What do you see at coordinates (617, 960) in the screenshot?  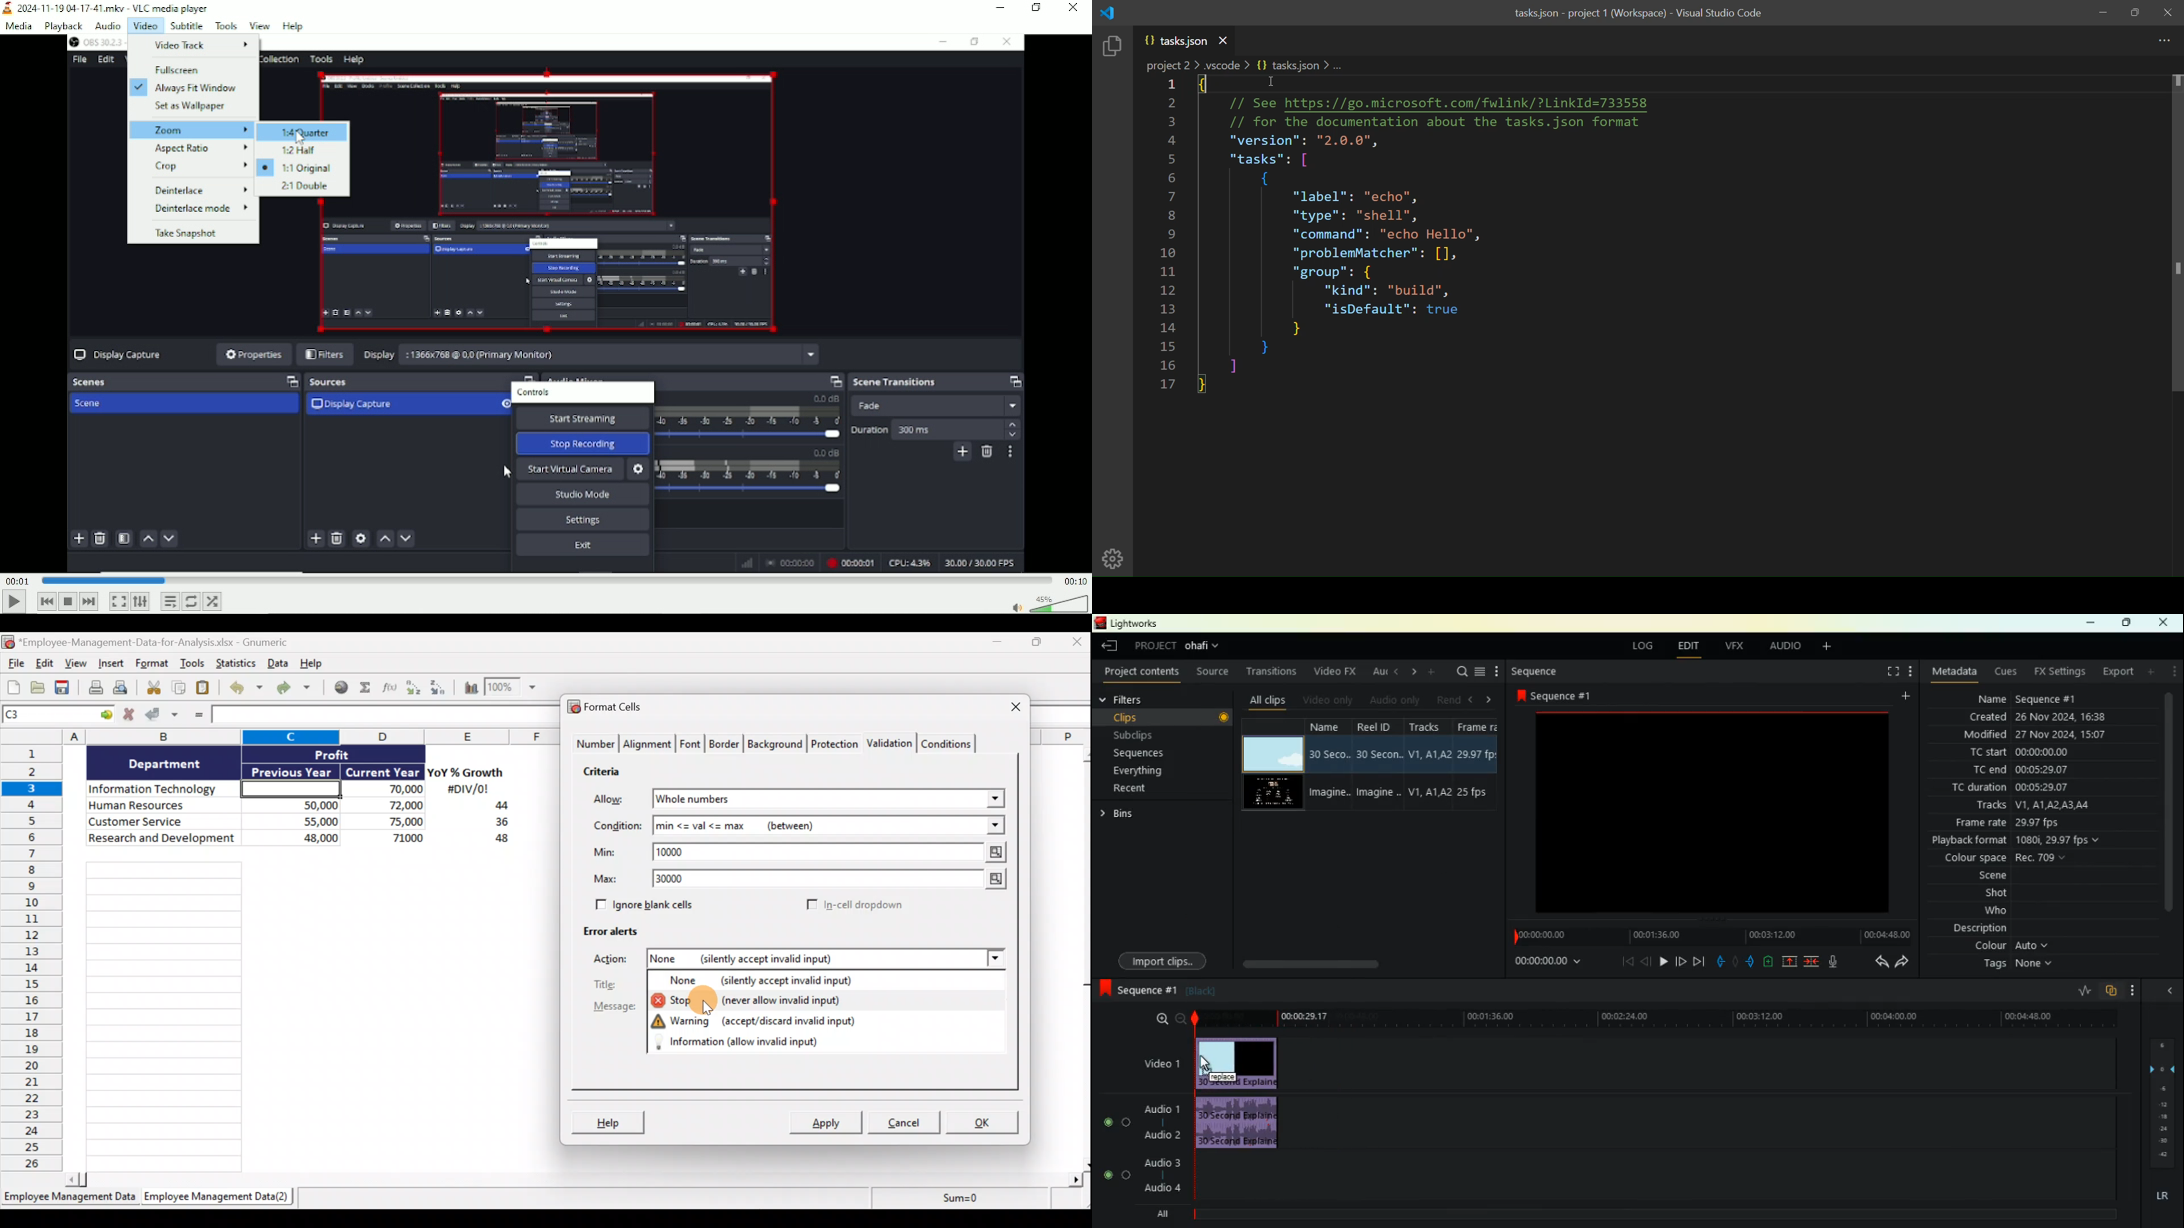 I see `Actions` at bounding box center [617, 960].